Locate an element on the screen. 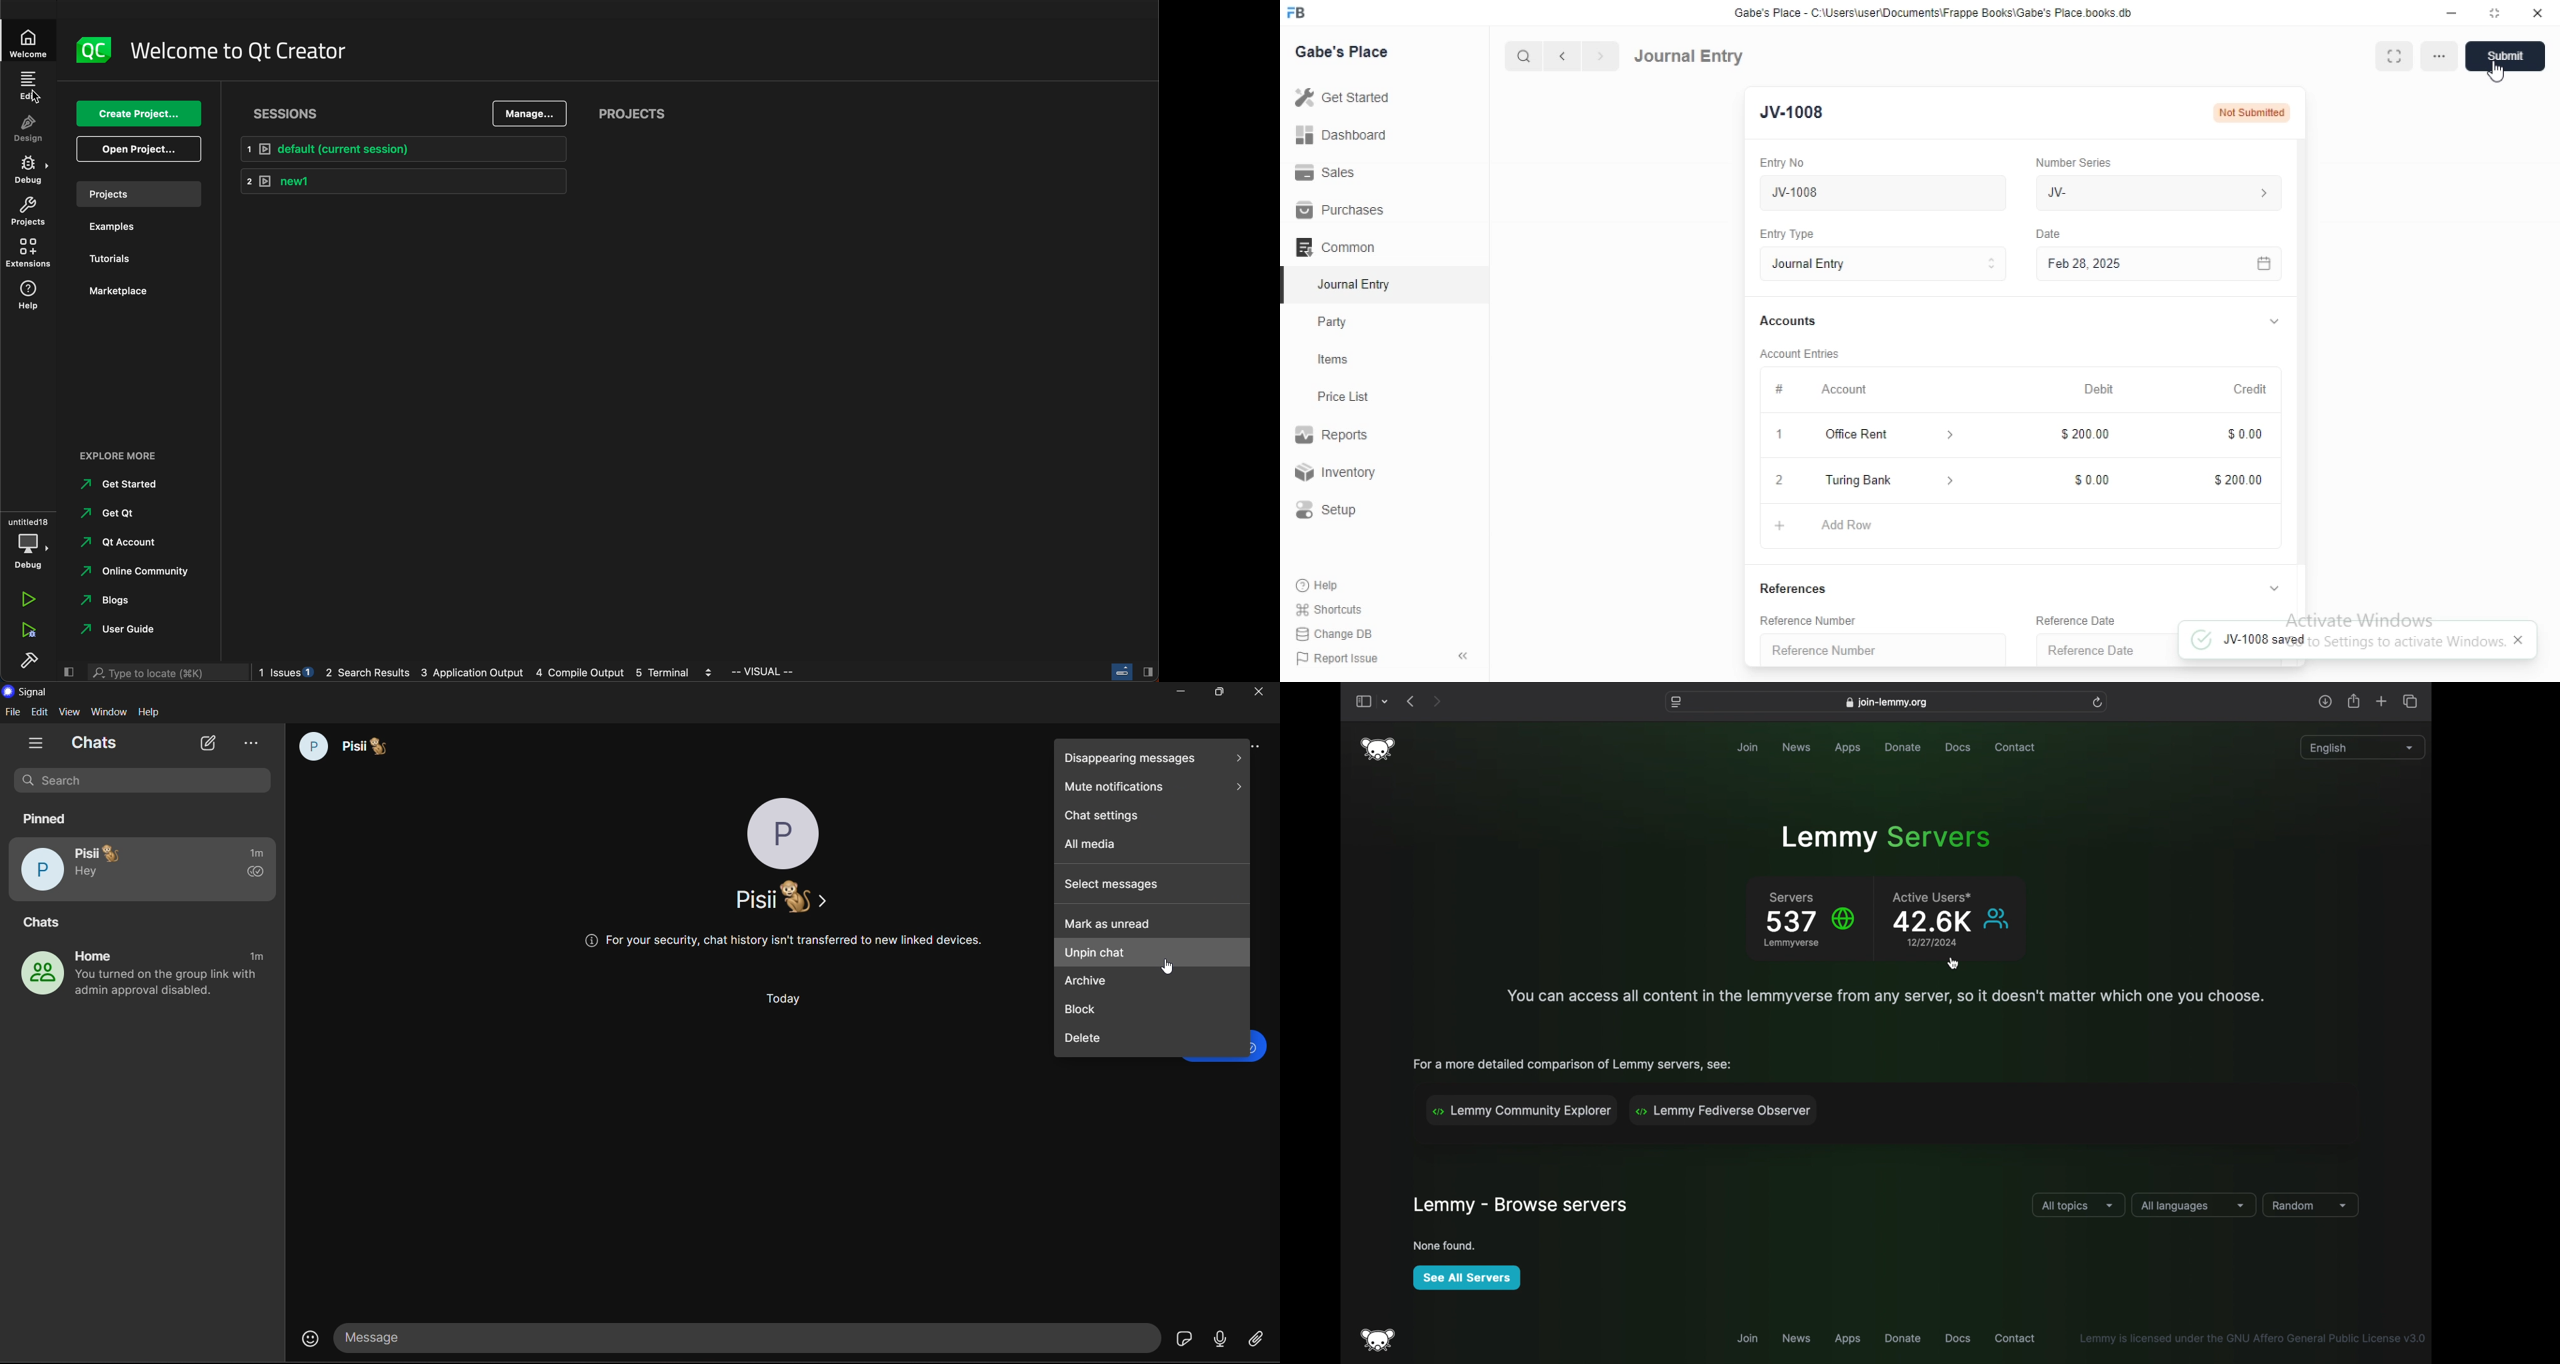  Office Rent is located at coordinates (1866, 434).